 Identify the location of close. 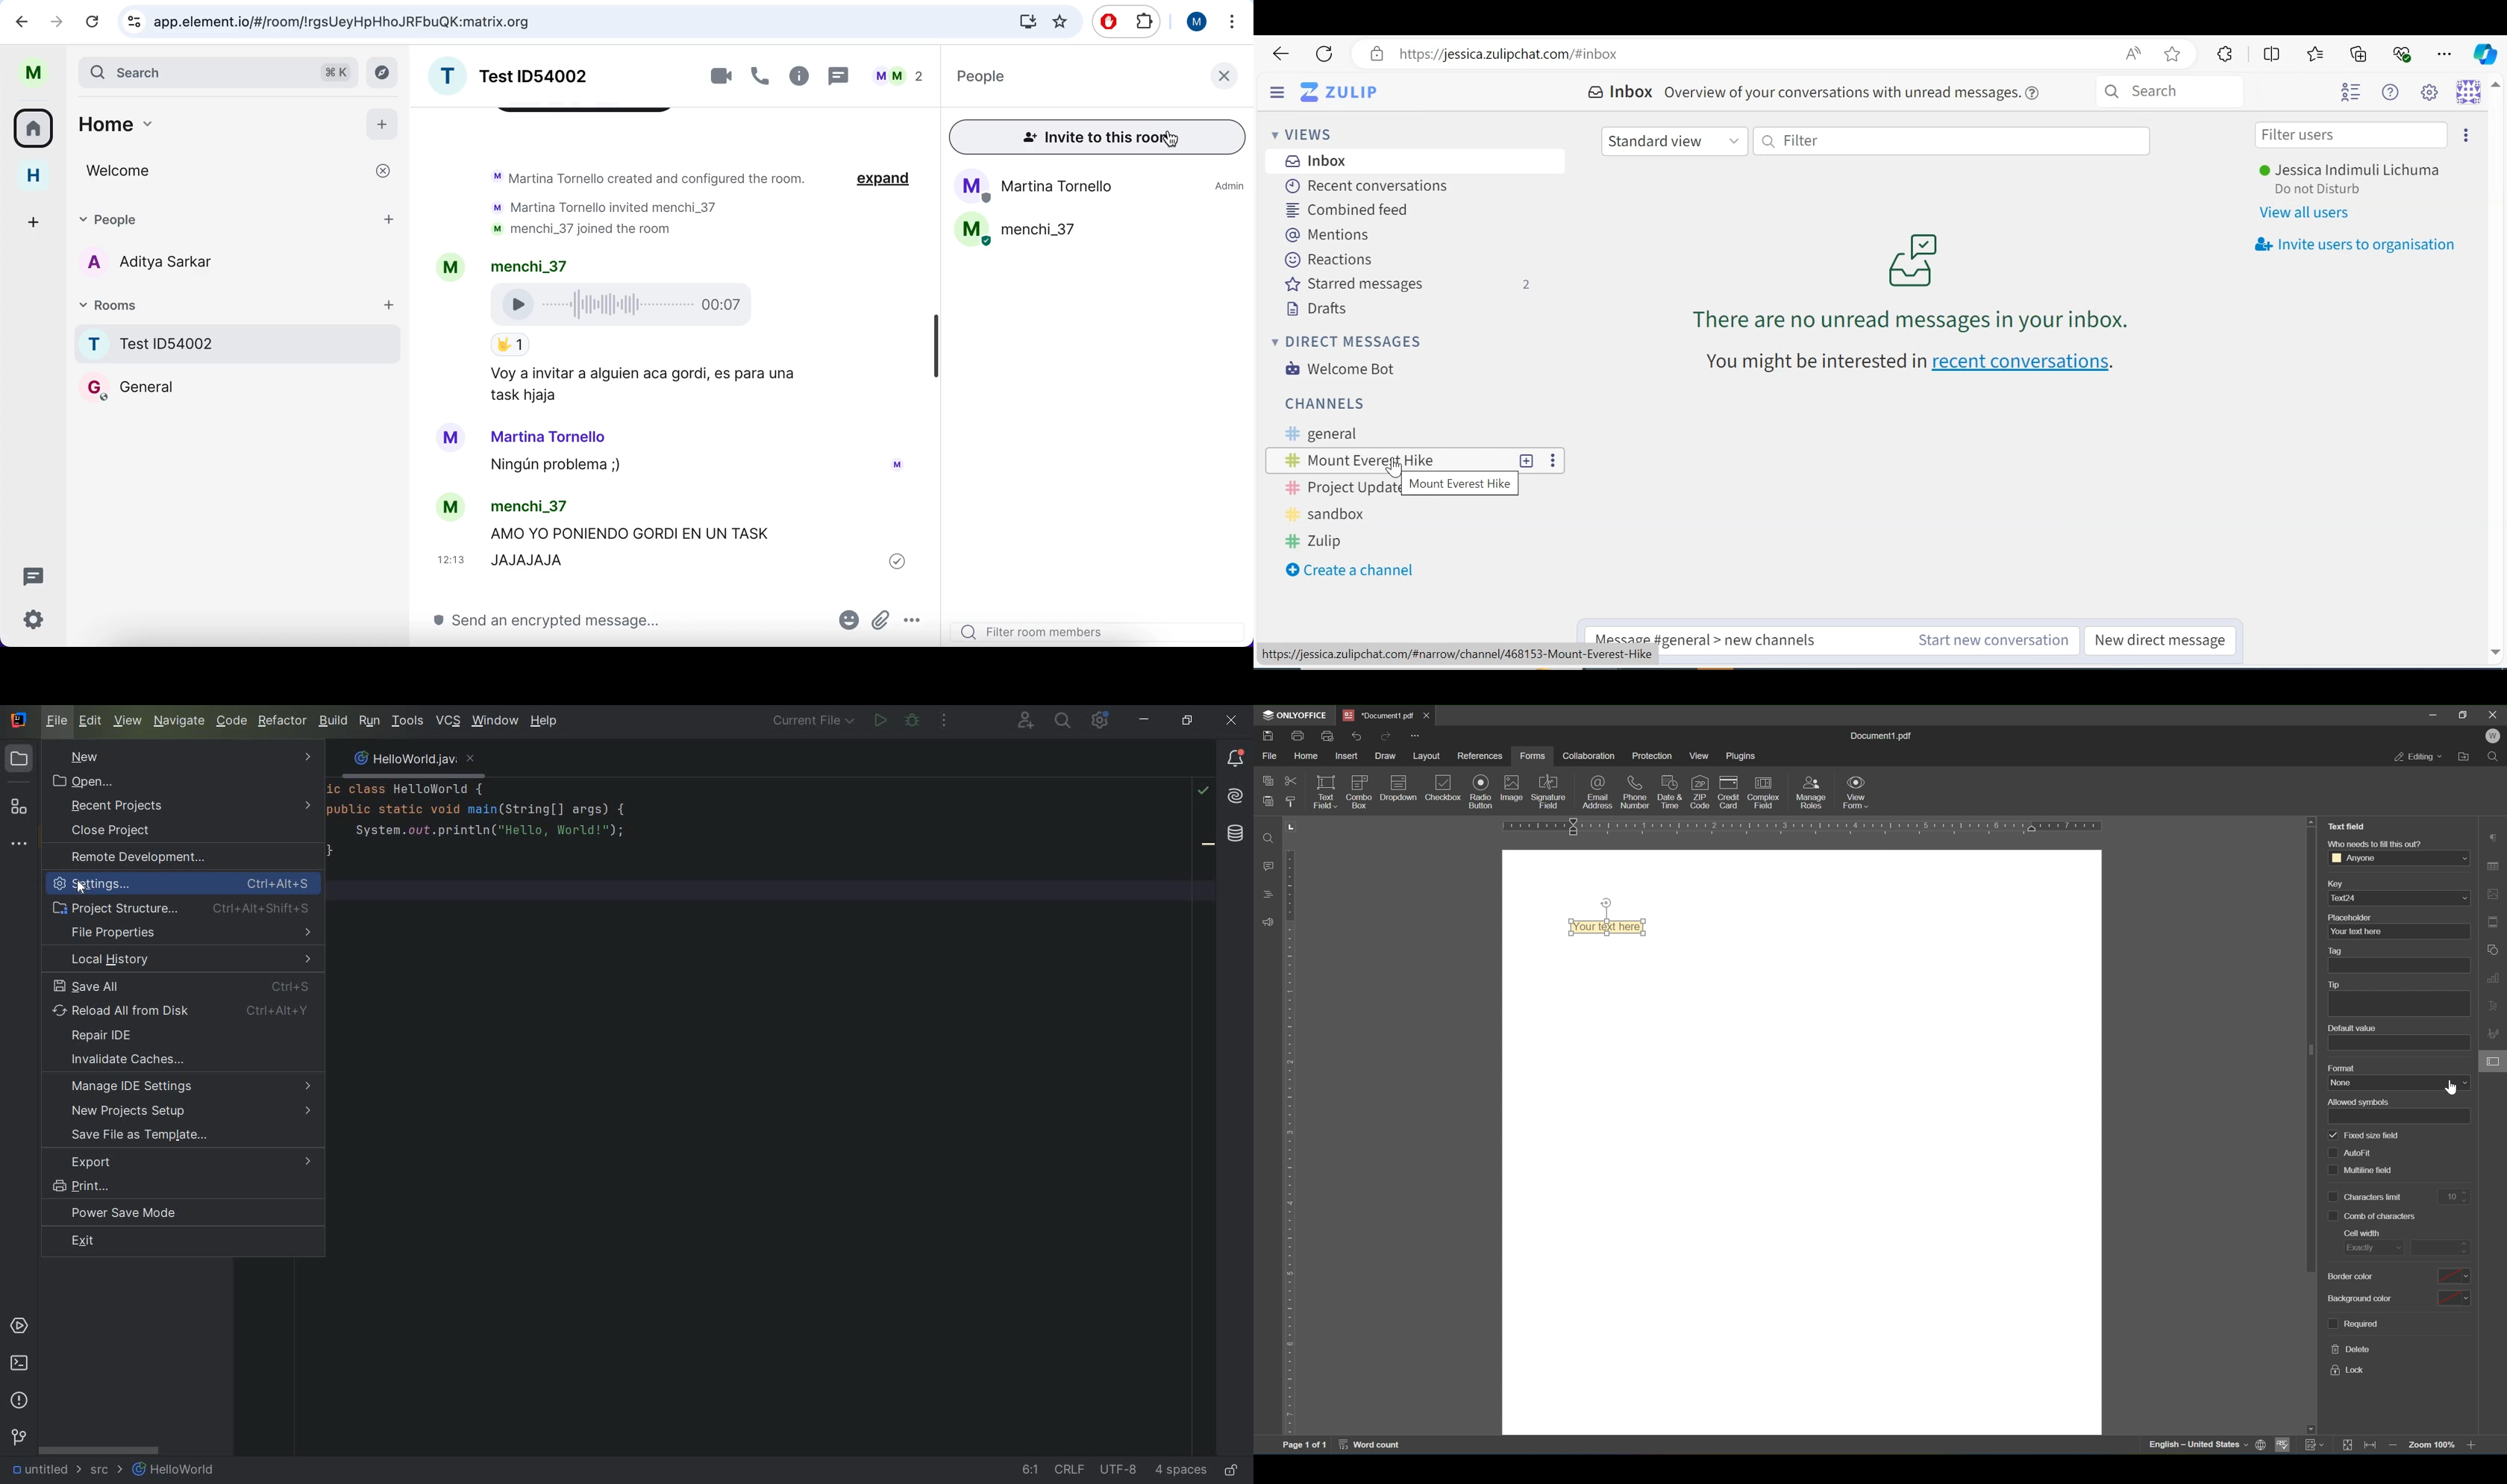
(2494, 713).